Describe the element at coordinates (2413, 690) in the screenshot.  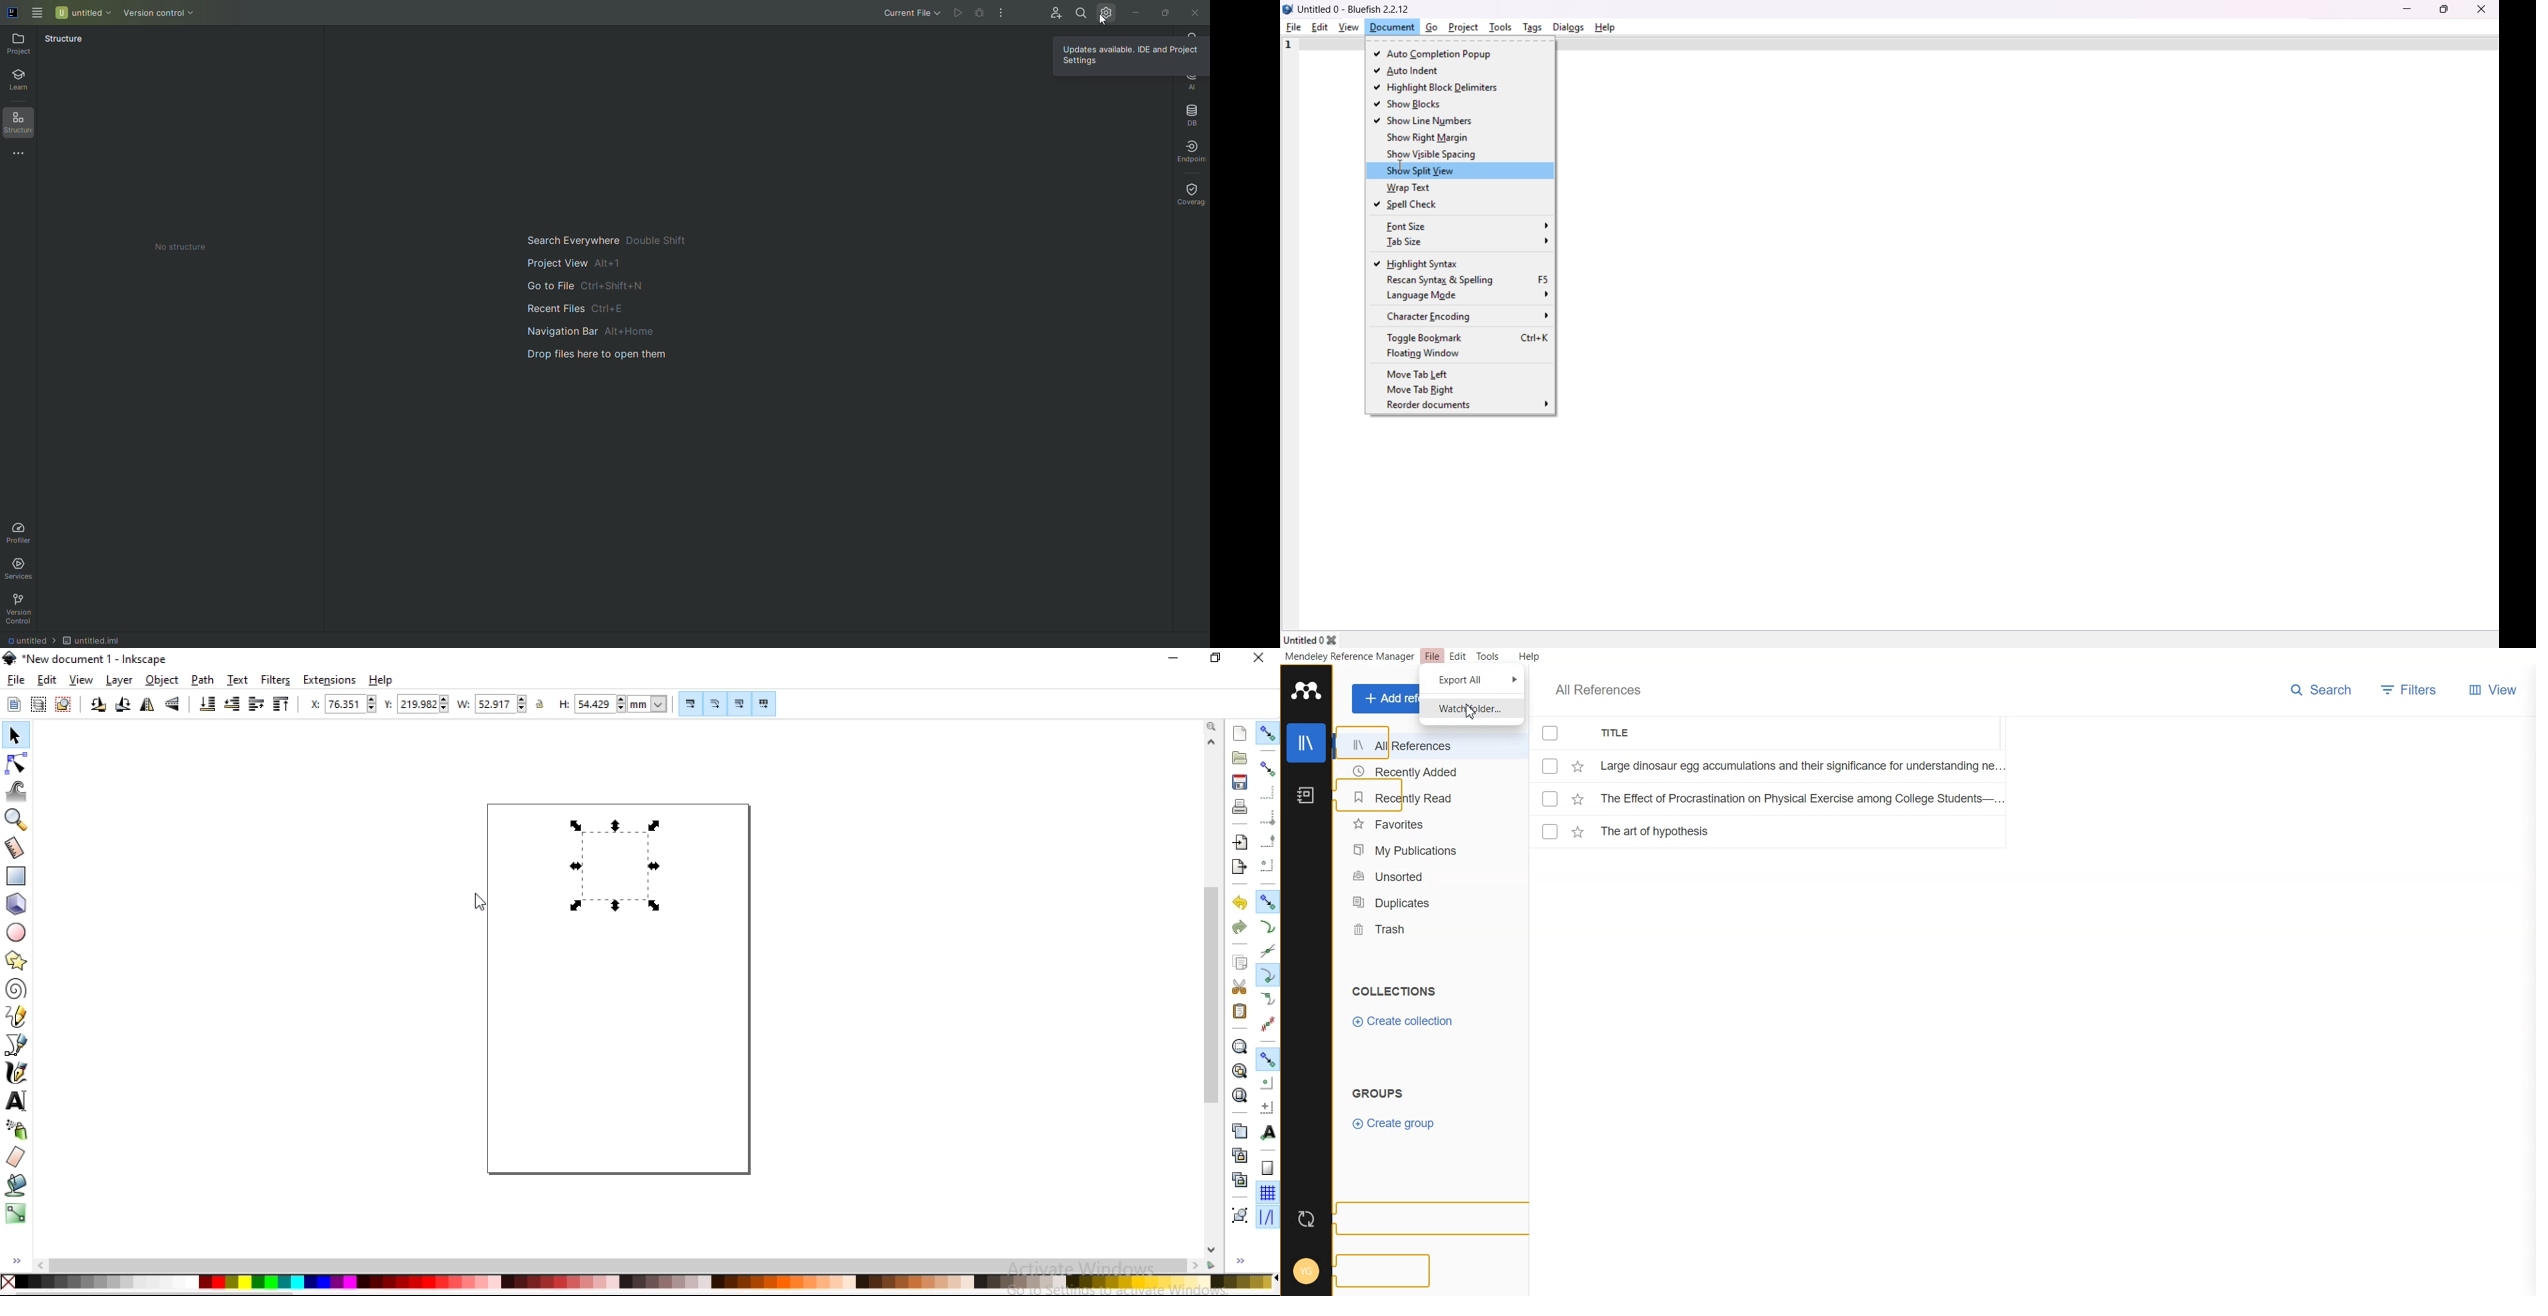
I see `Filters` at that location.